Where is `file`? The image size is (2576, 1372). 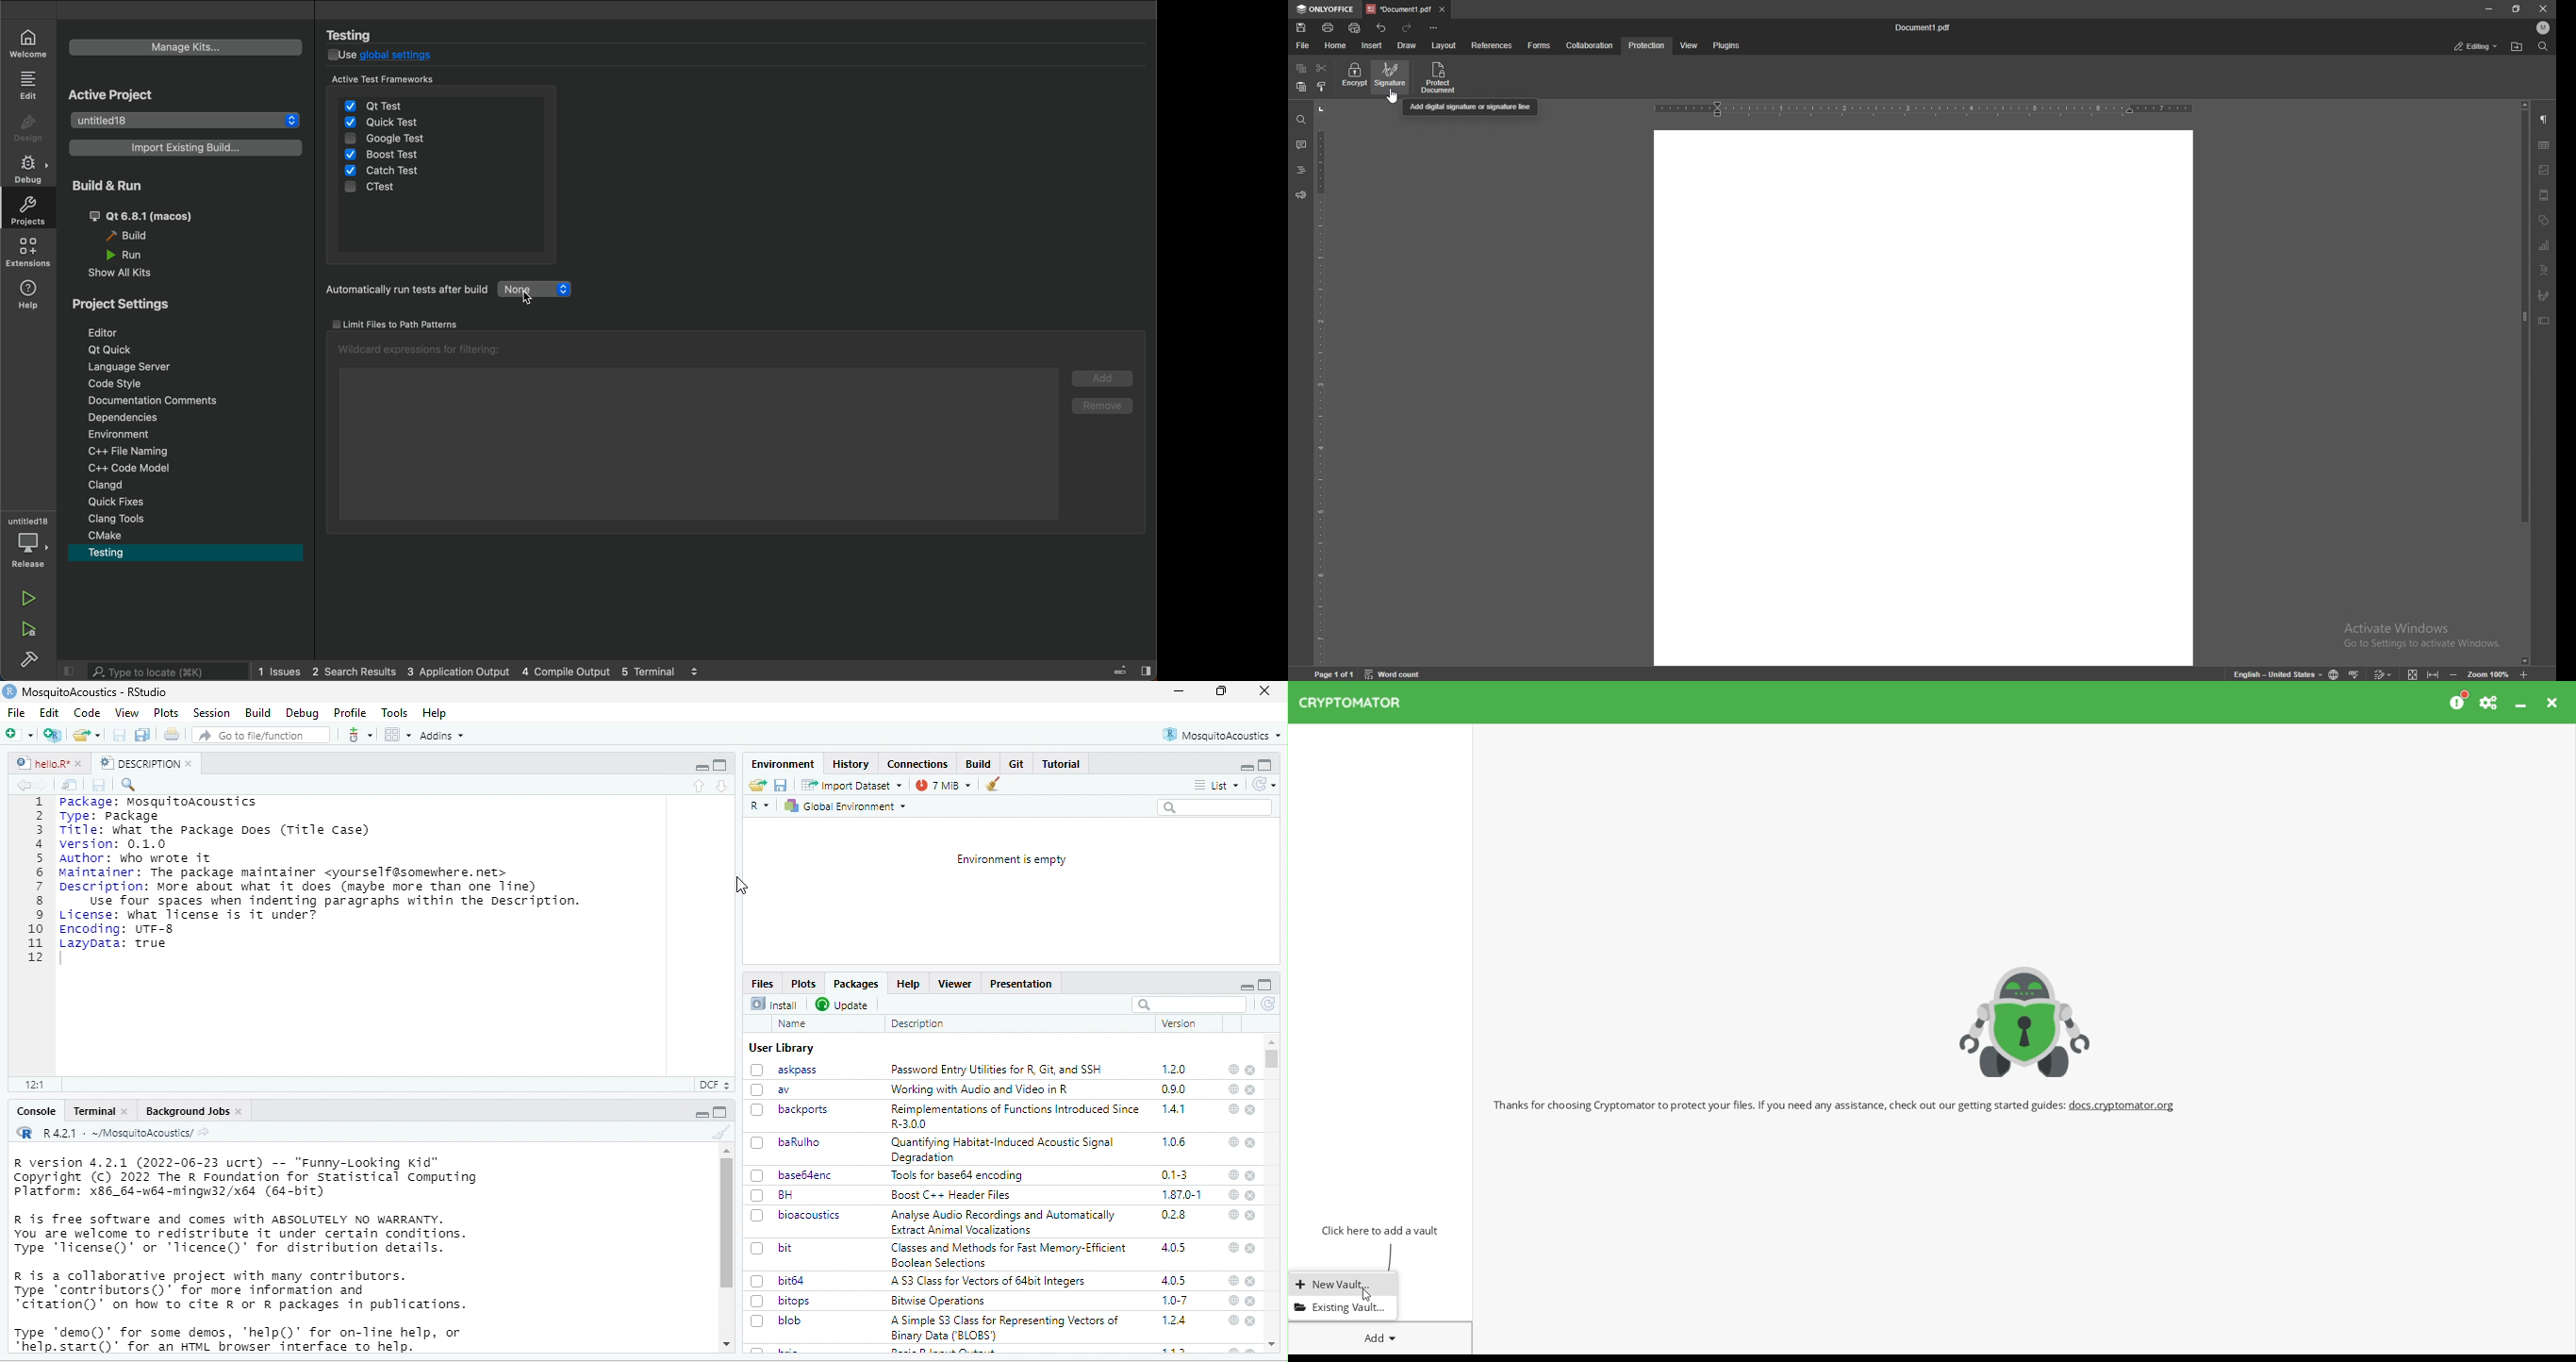 file is located at coordinates (1304, 46).